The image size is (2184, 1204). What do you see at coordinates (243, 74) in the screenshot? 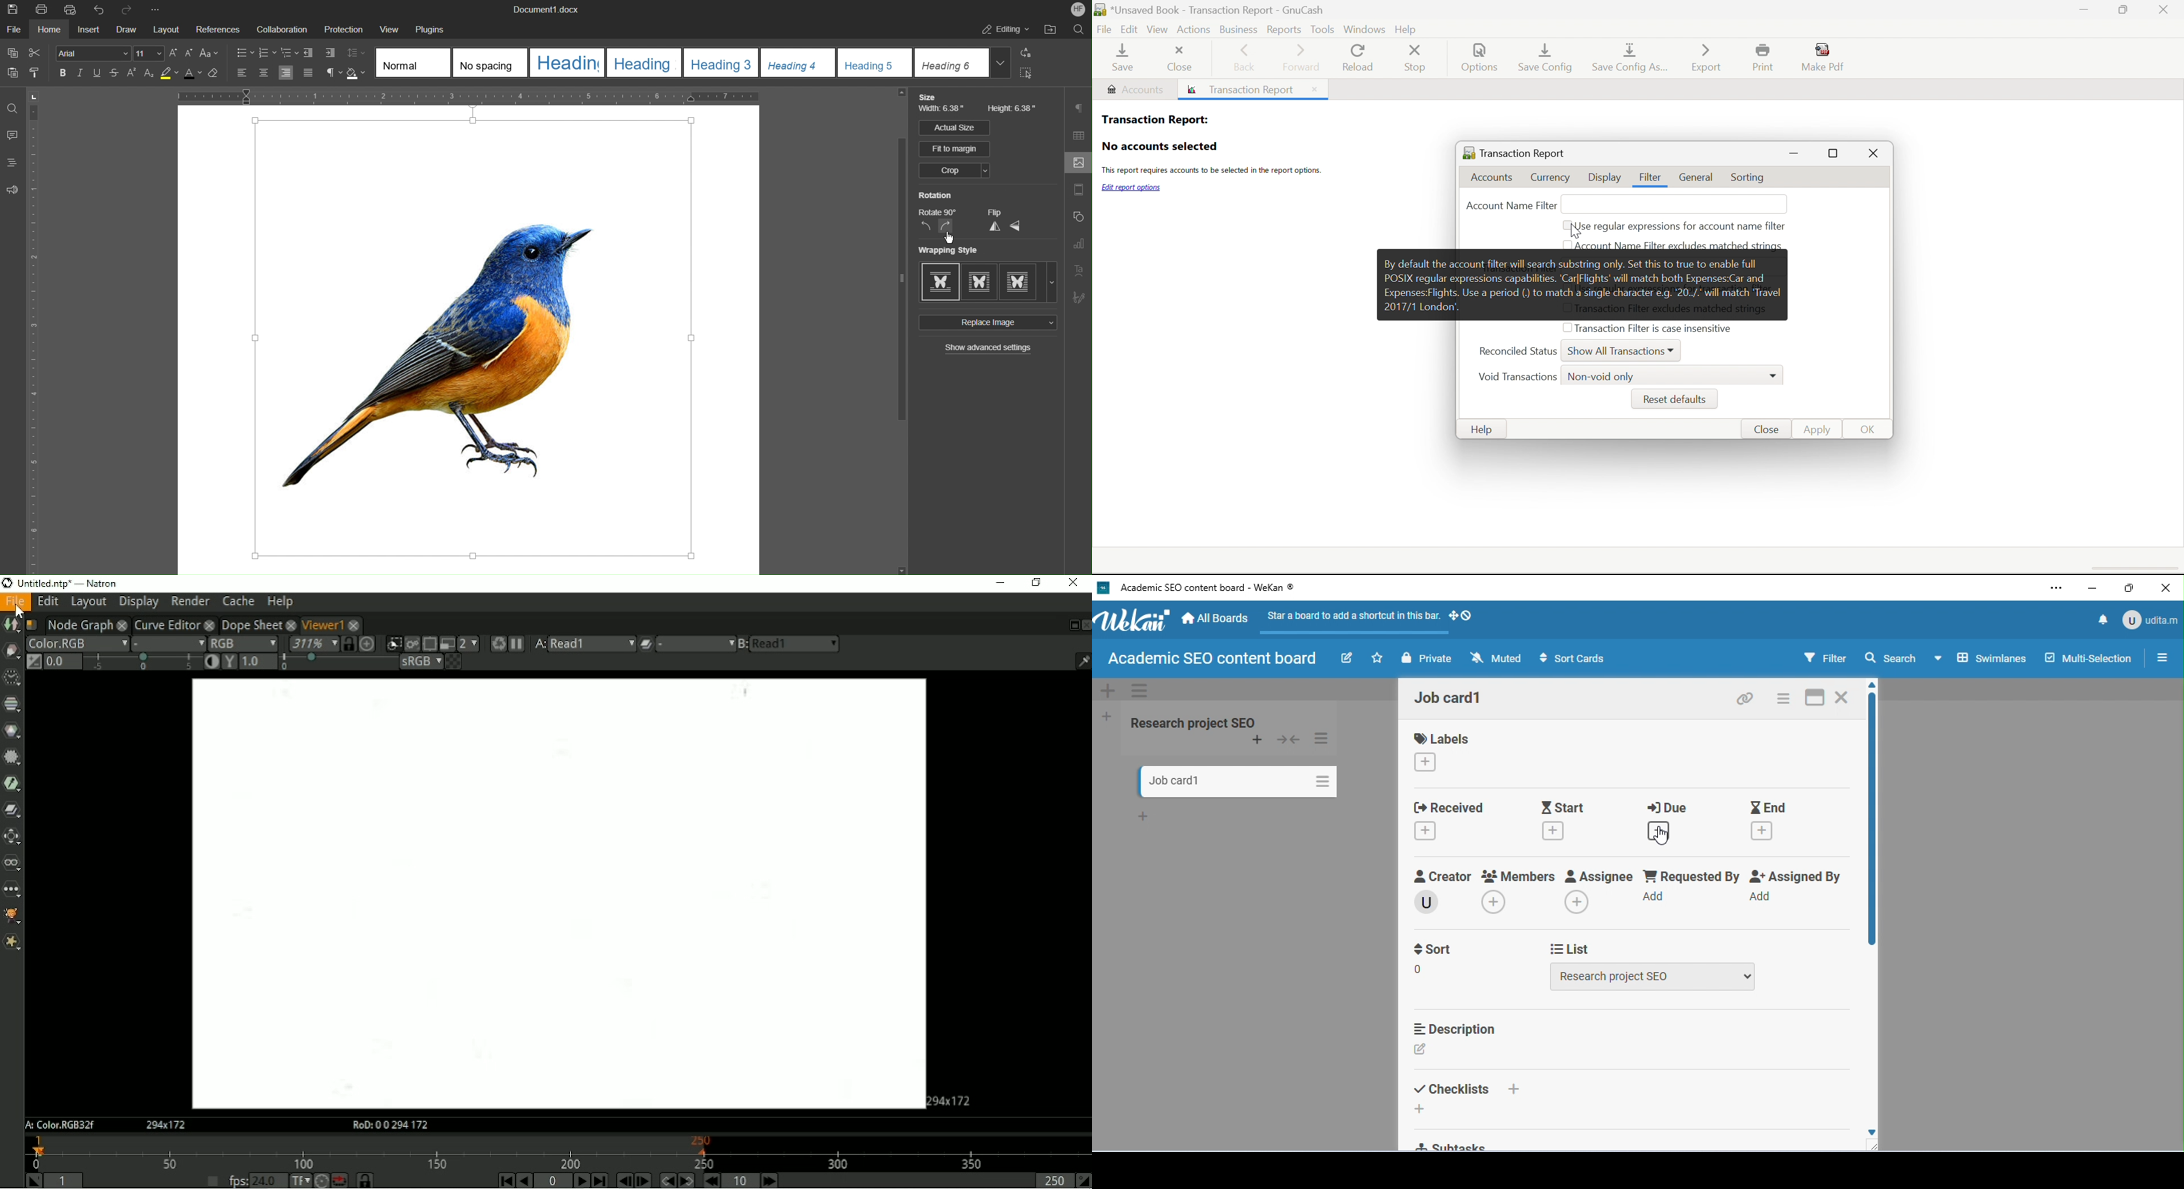
I see `Align Left` at bounding box center [243, 74].